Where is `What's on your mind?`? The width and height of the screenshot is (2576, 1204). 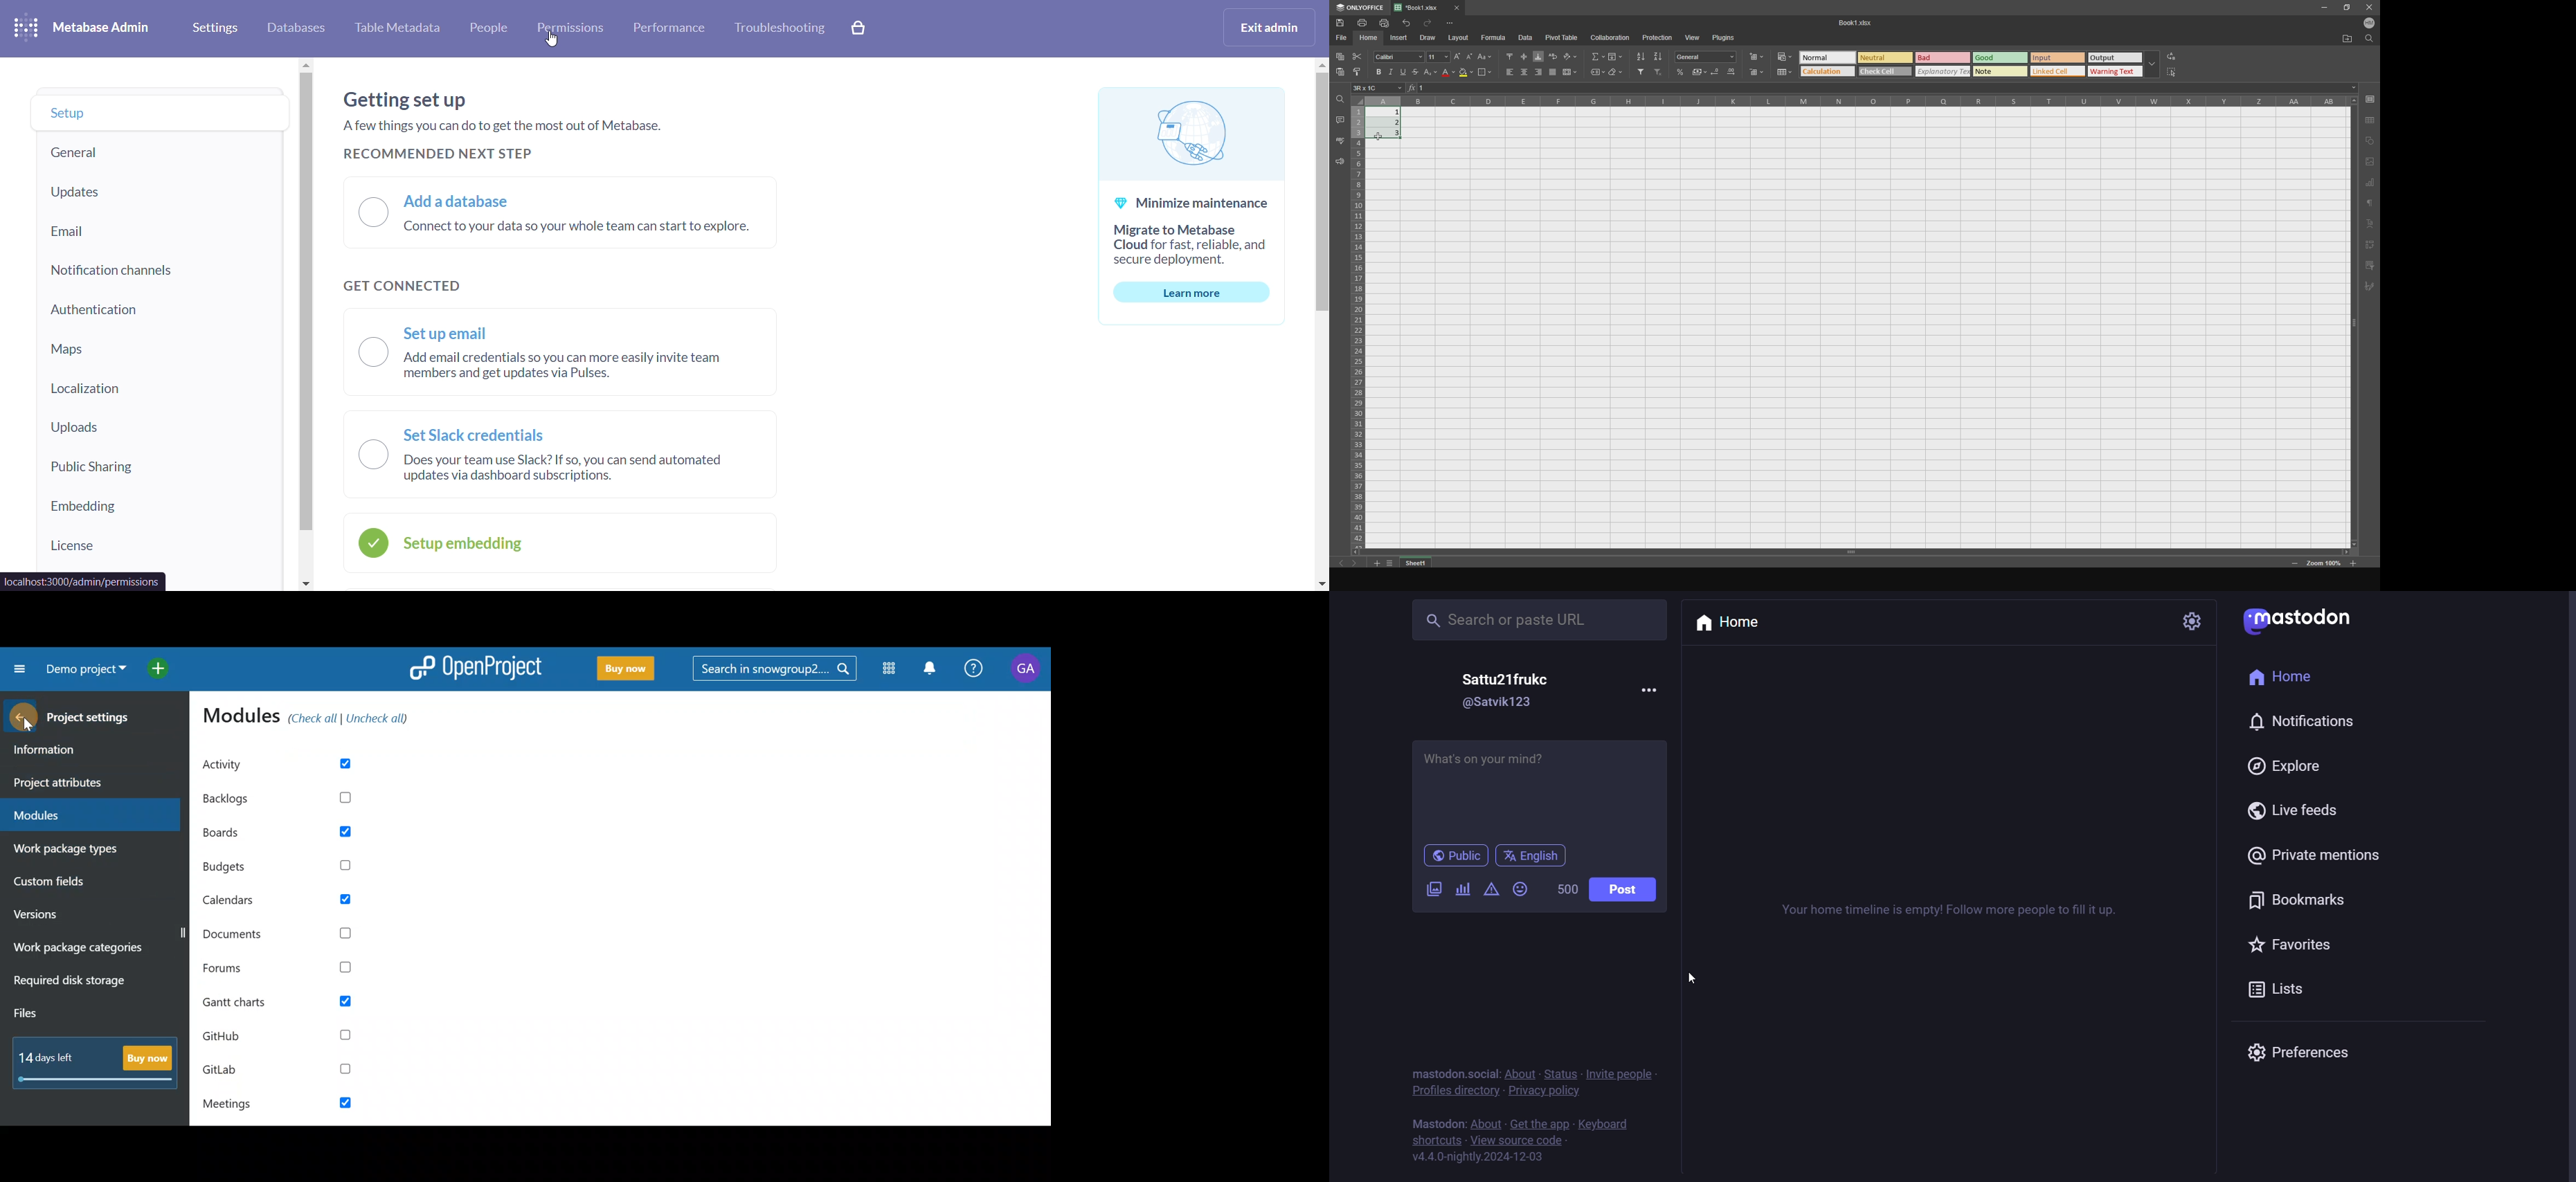 What's on your mind? is located at coordinates (1542, 790).